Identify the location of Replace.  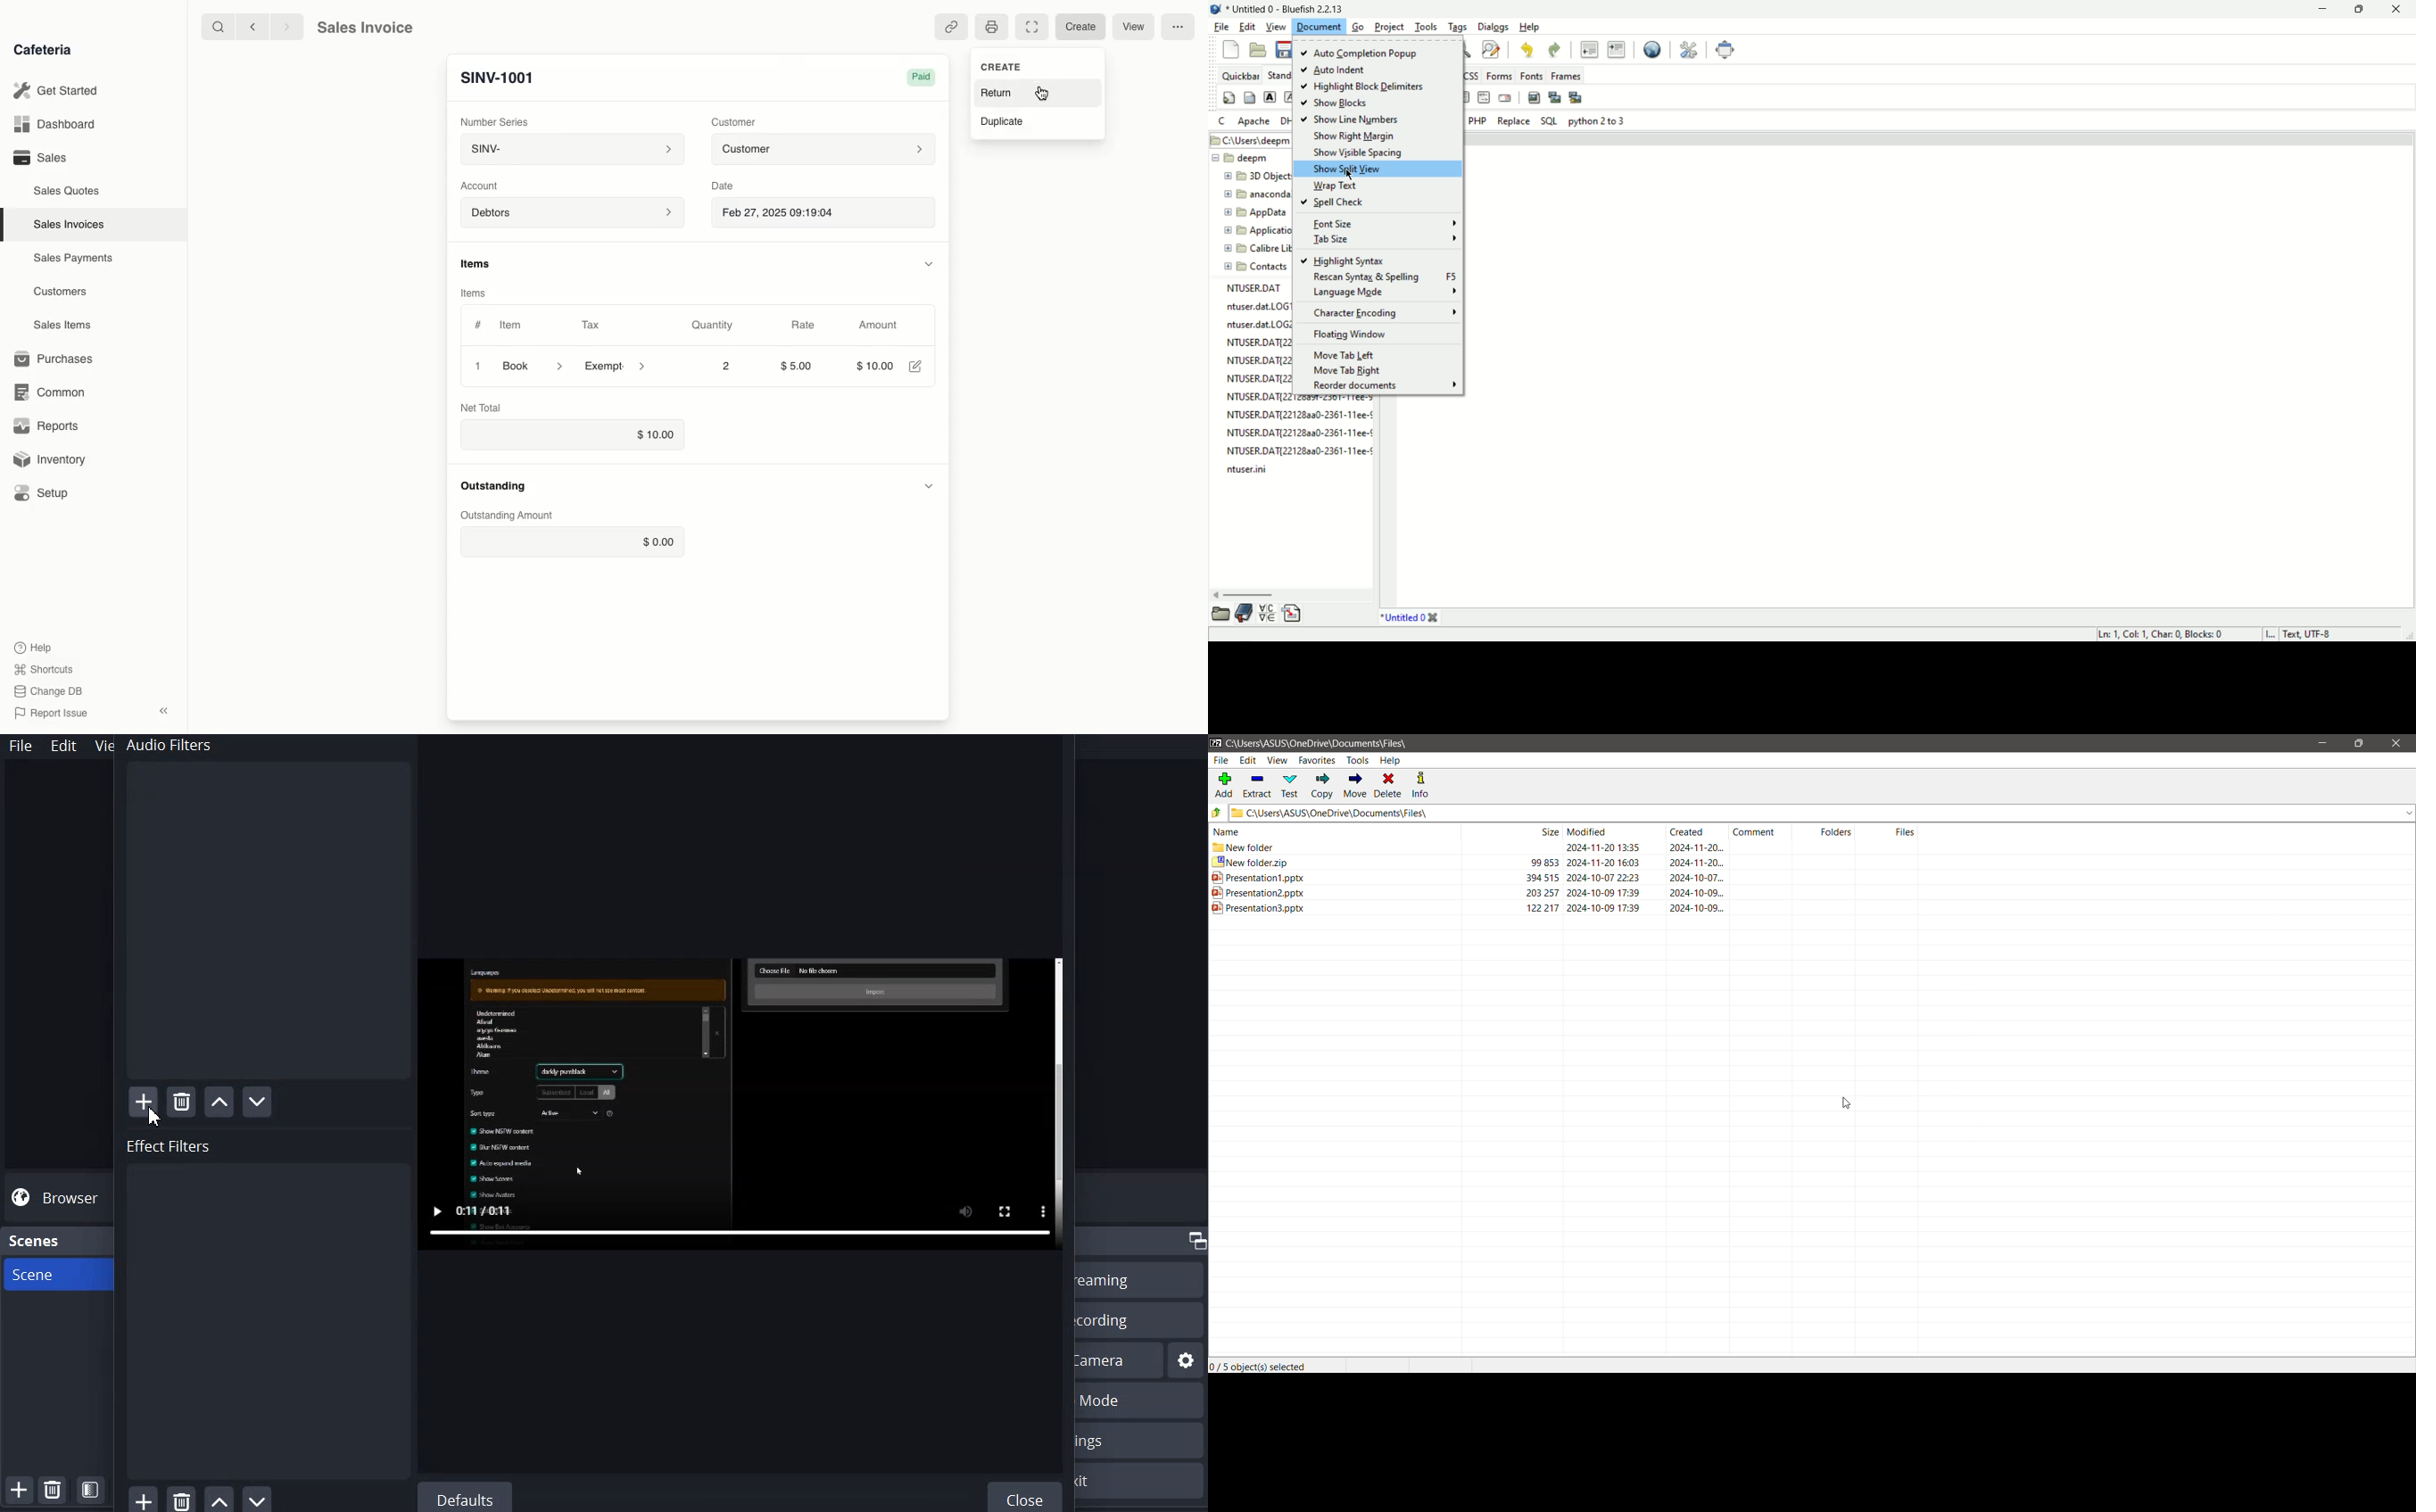
(1513, 120).